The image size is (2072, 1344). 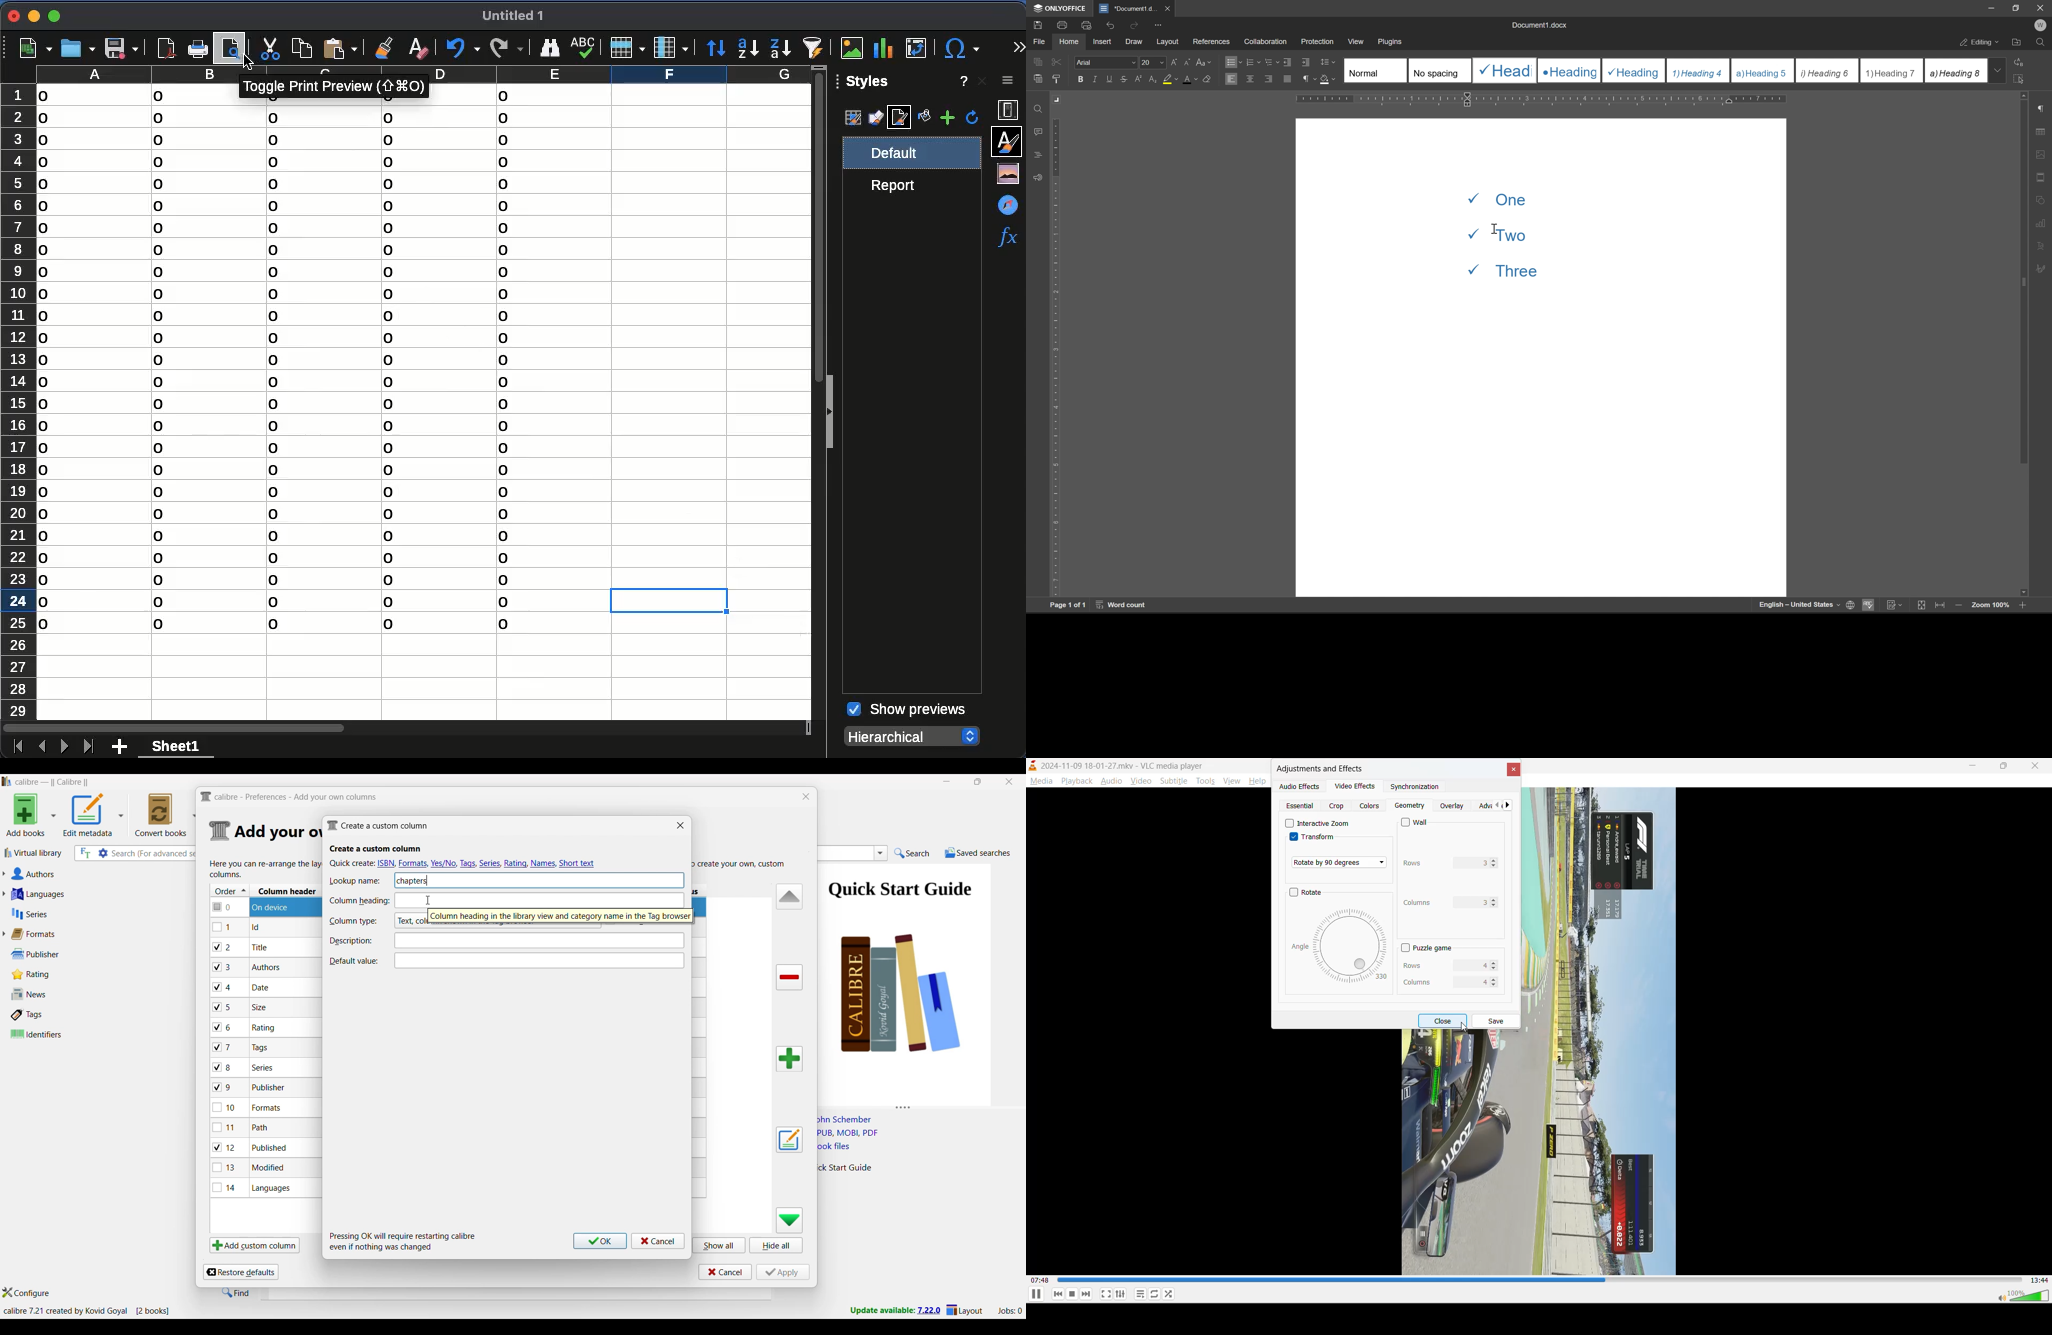 What do you see at coordinates (1141, 1294) in the screenshot?
I see `playlist` at bounding box center [1141, 1294].